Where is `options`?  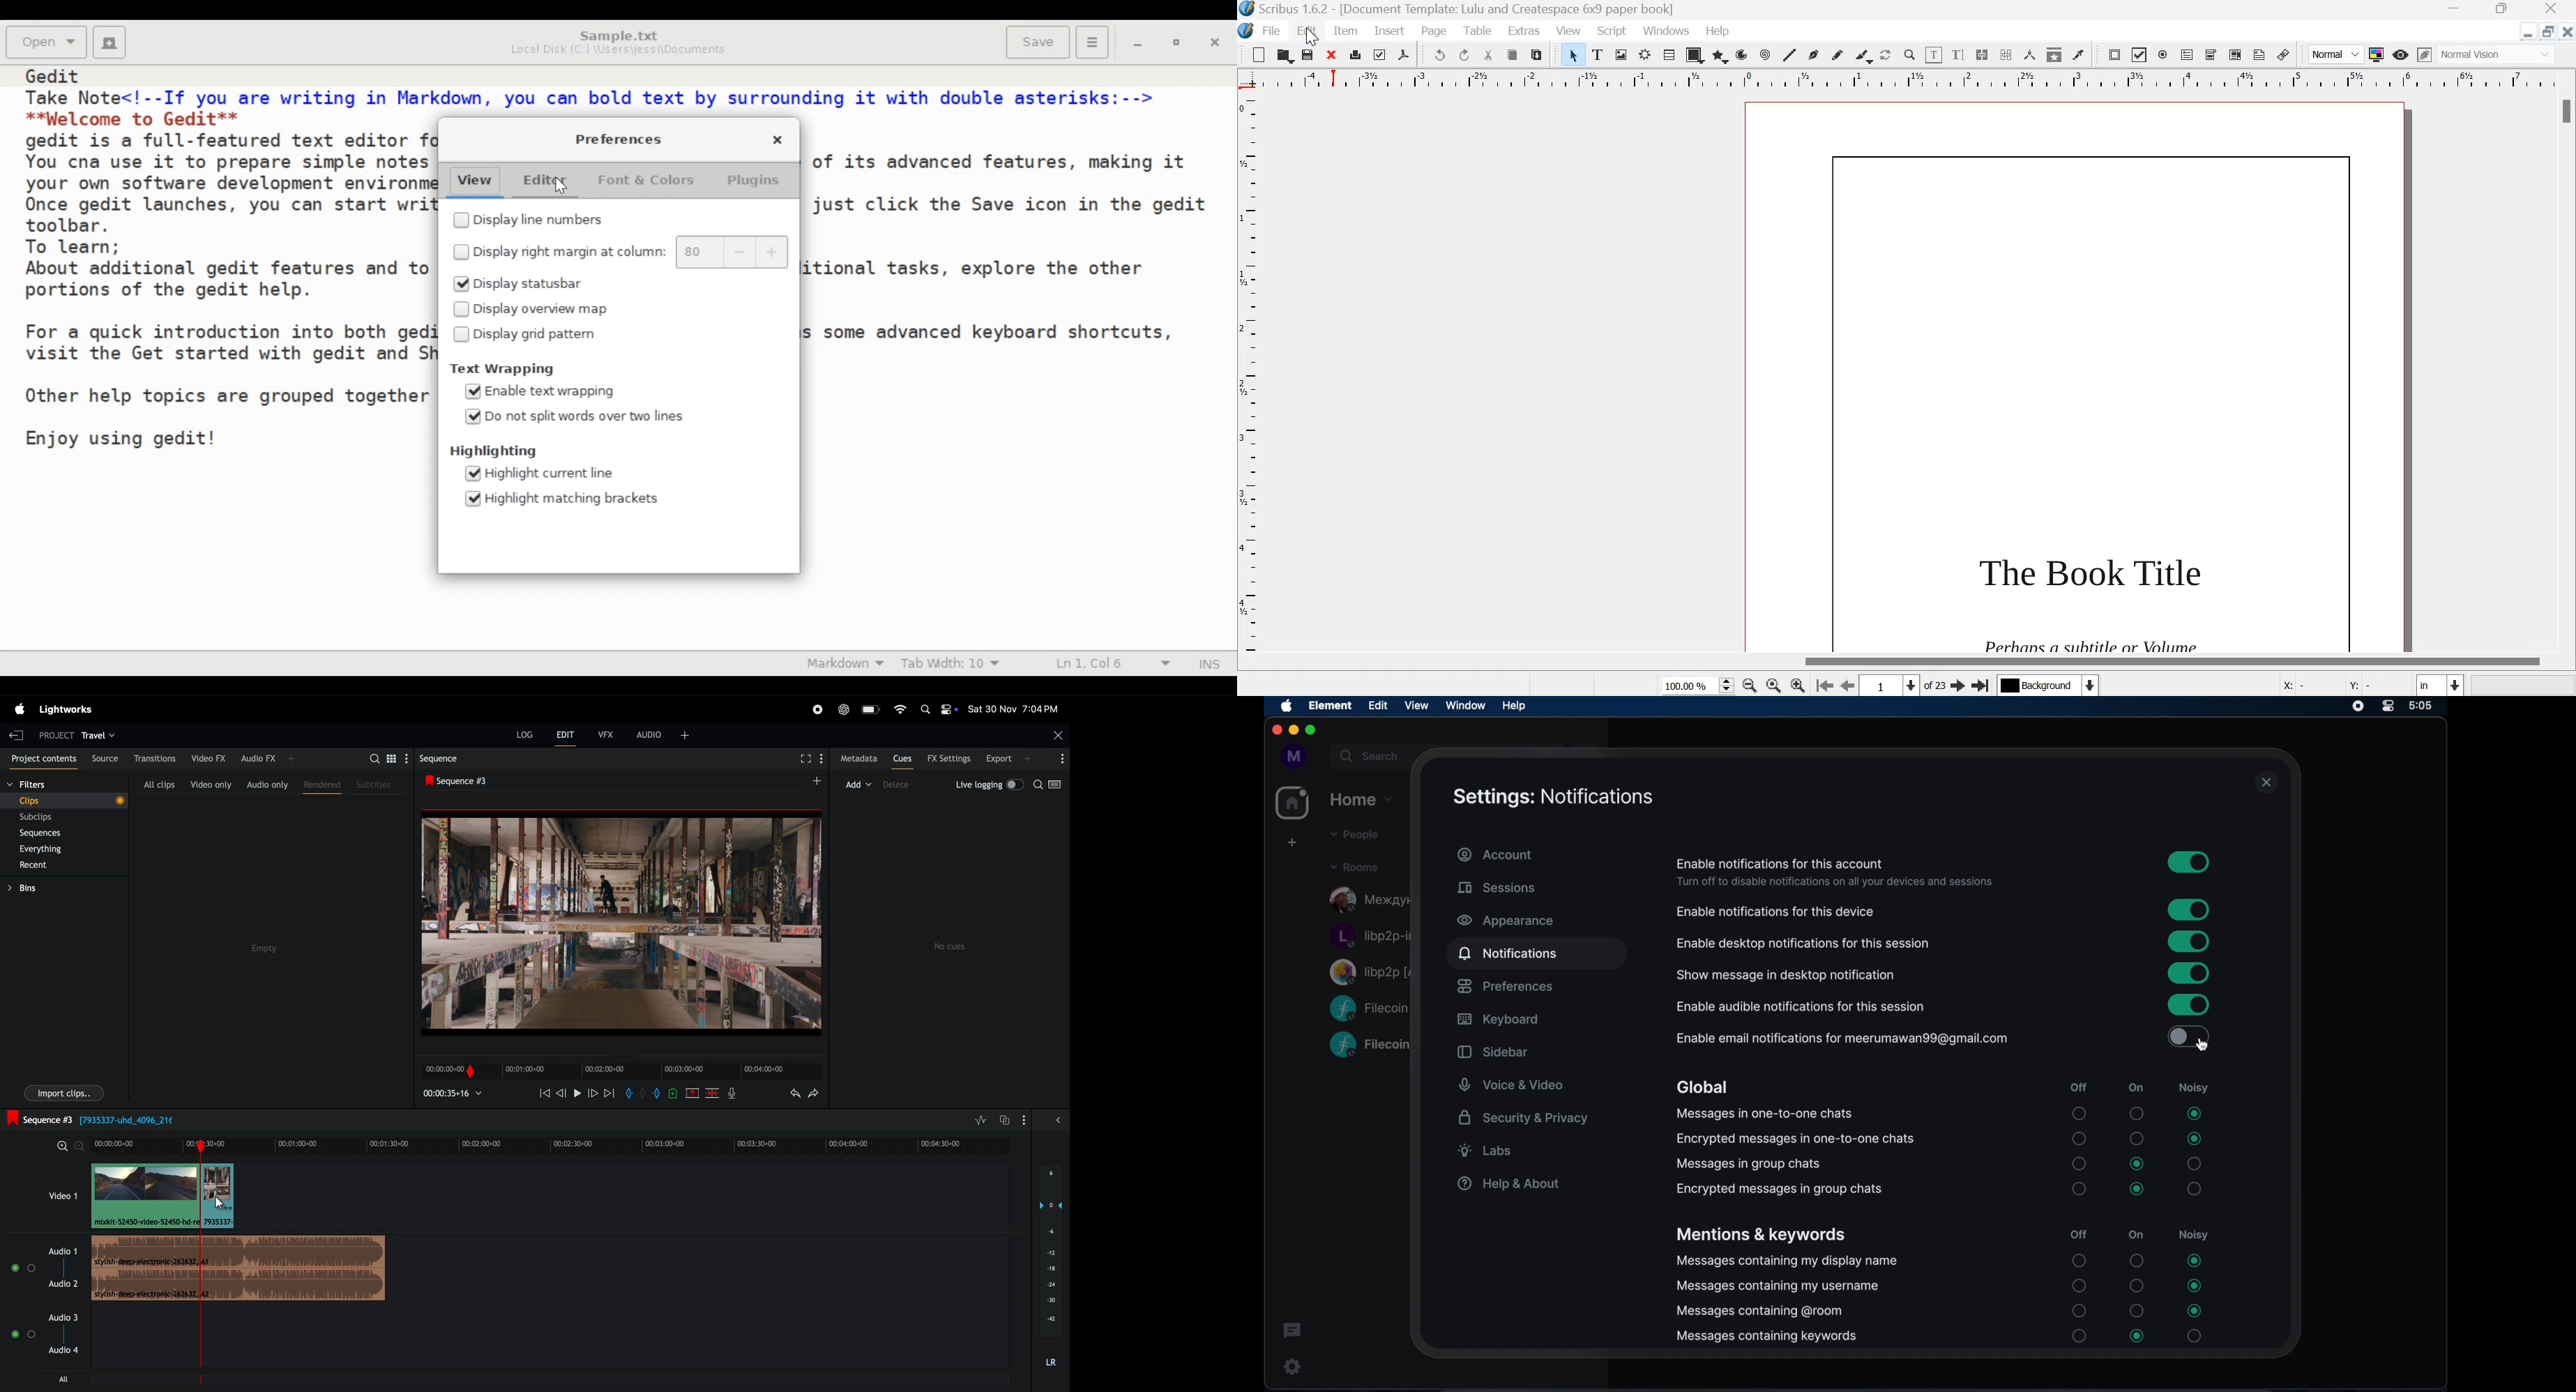 options is located at coordinates (1027, 1120).